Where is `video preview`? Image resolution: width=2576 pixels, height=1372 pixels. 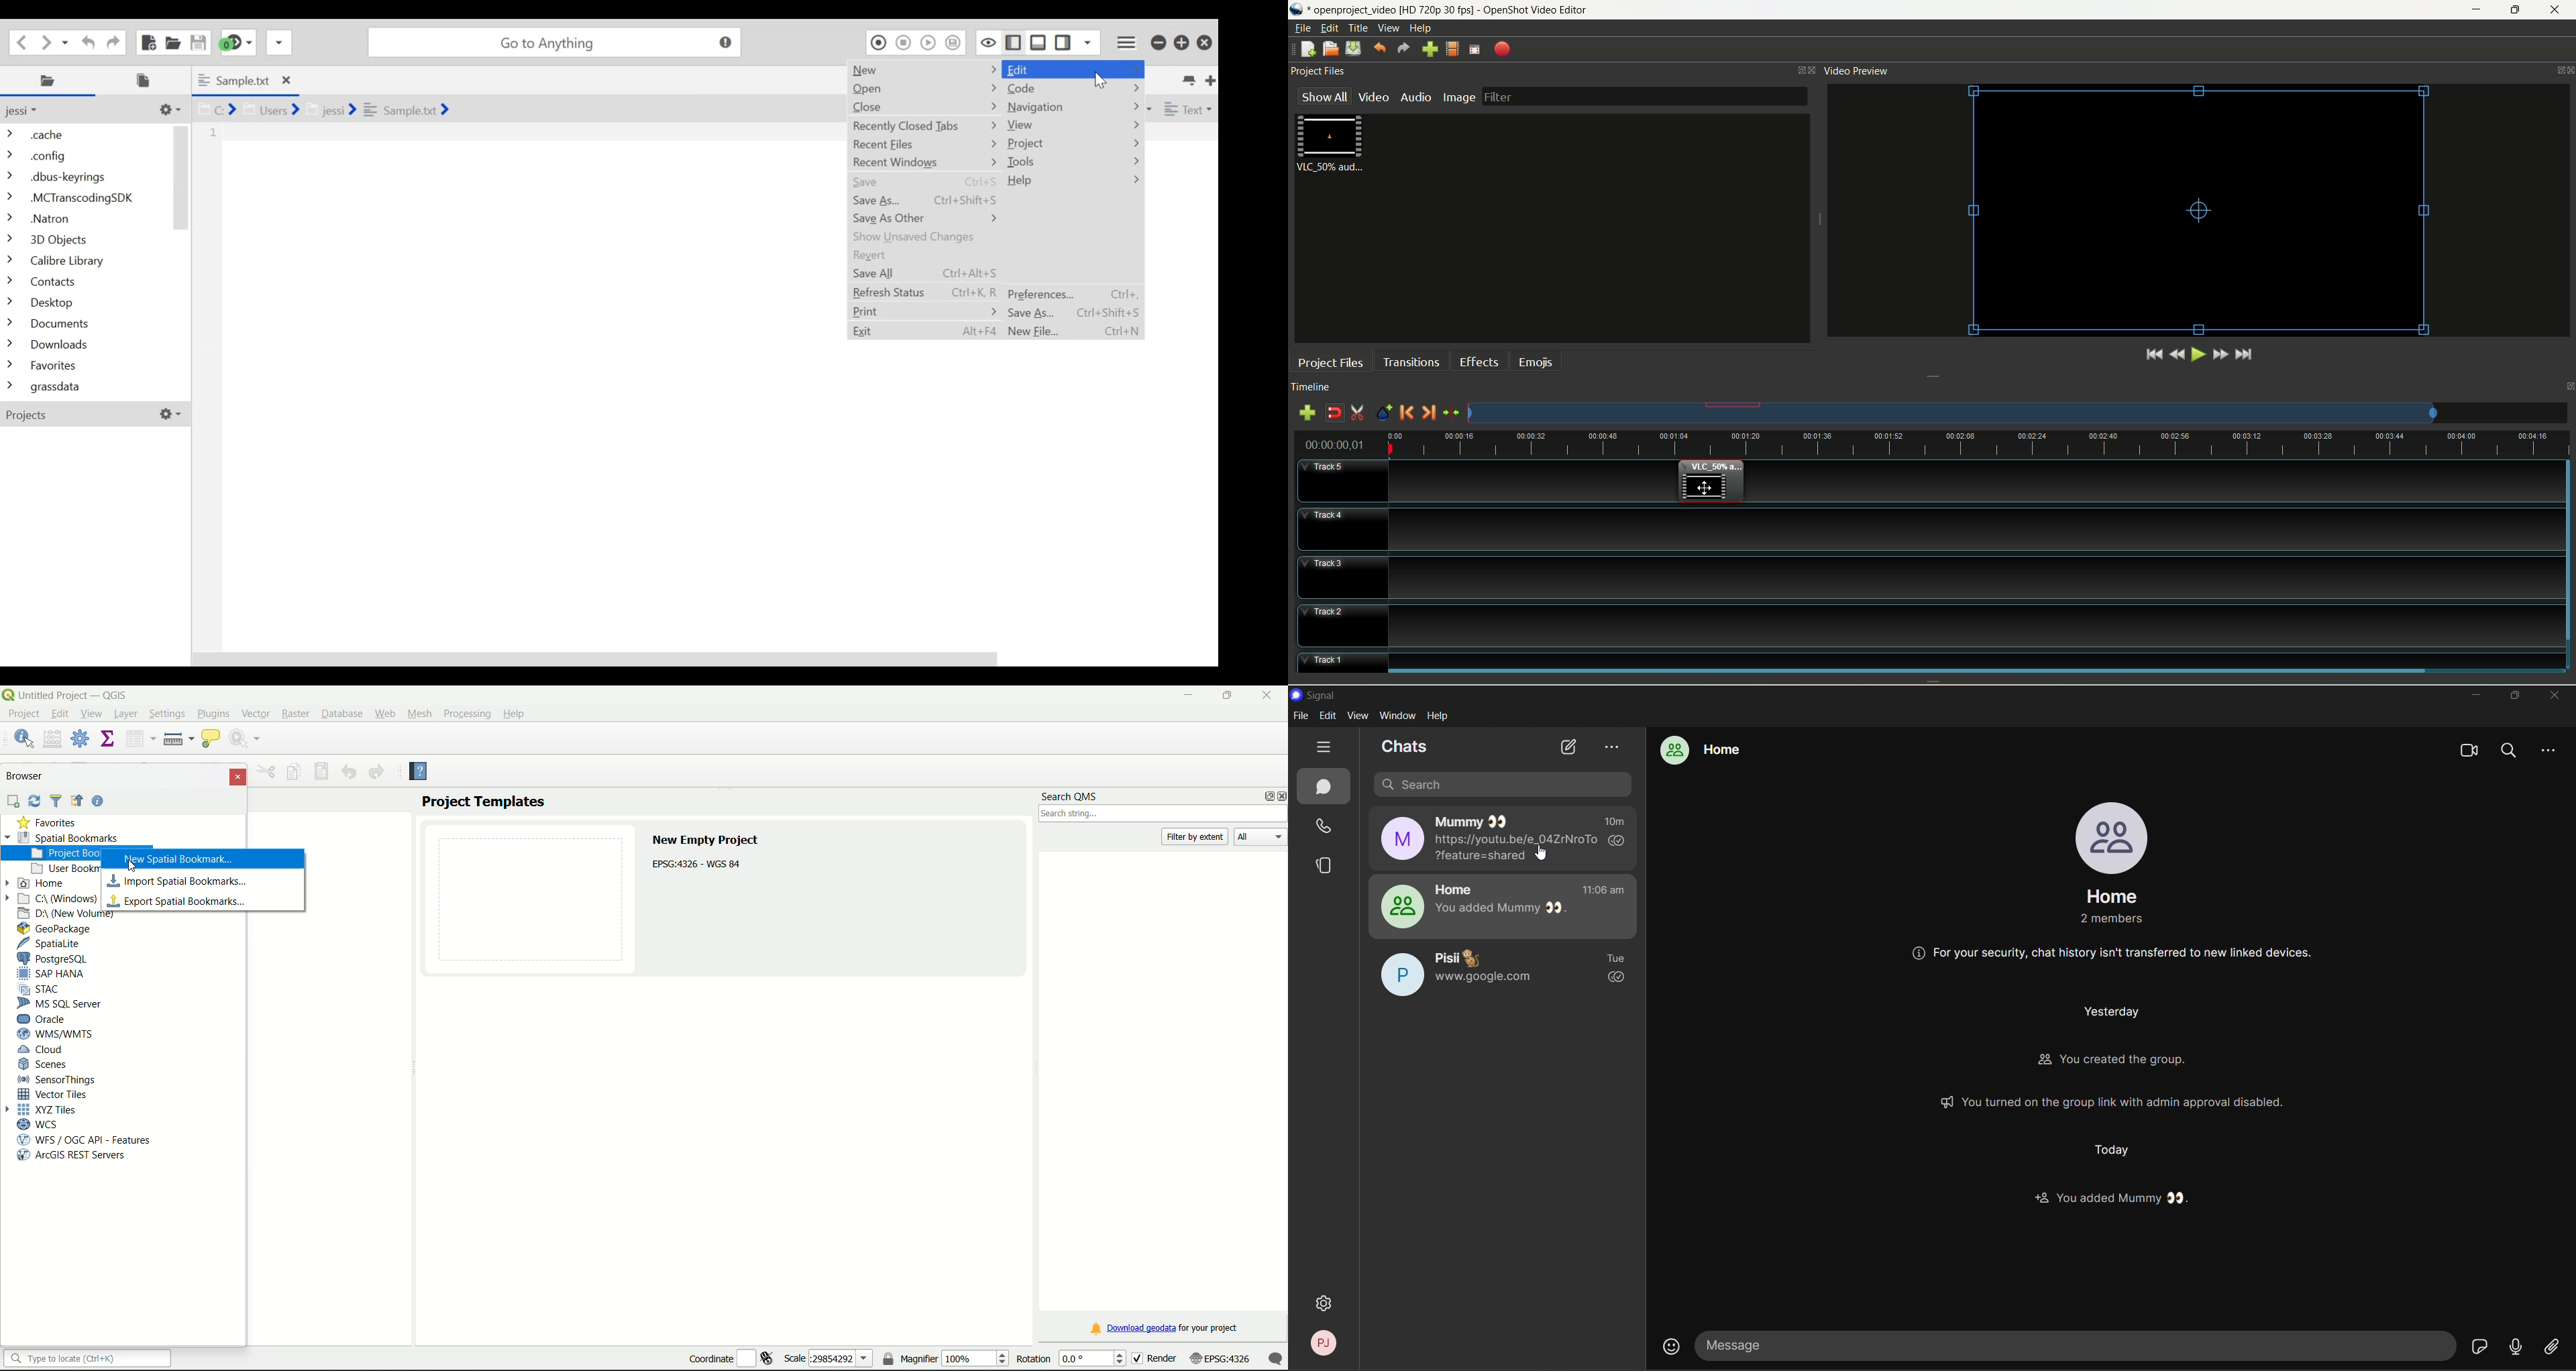 video preview is located at coordinates (1858, 72).